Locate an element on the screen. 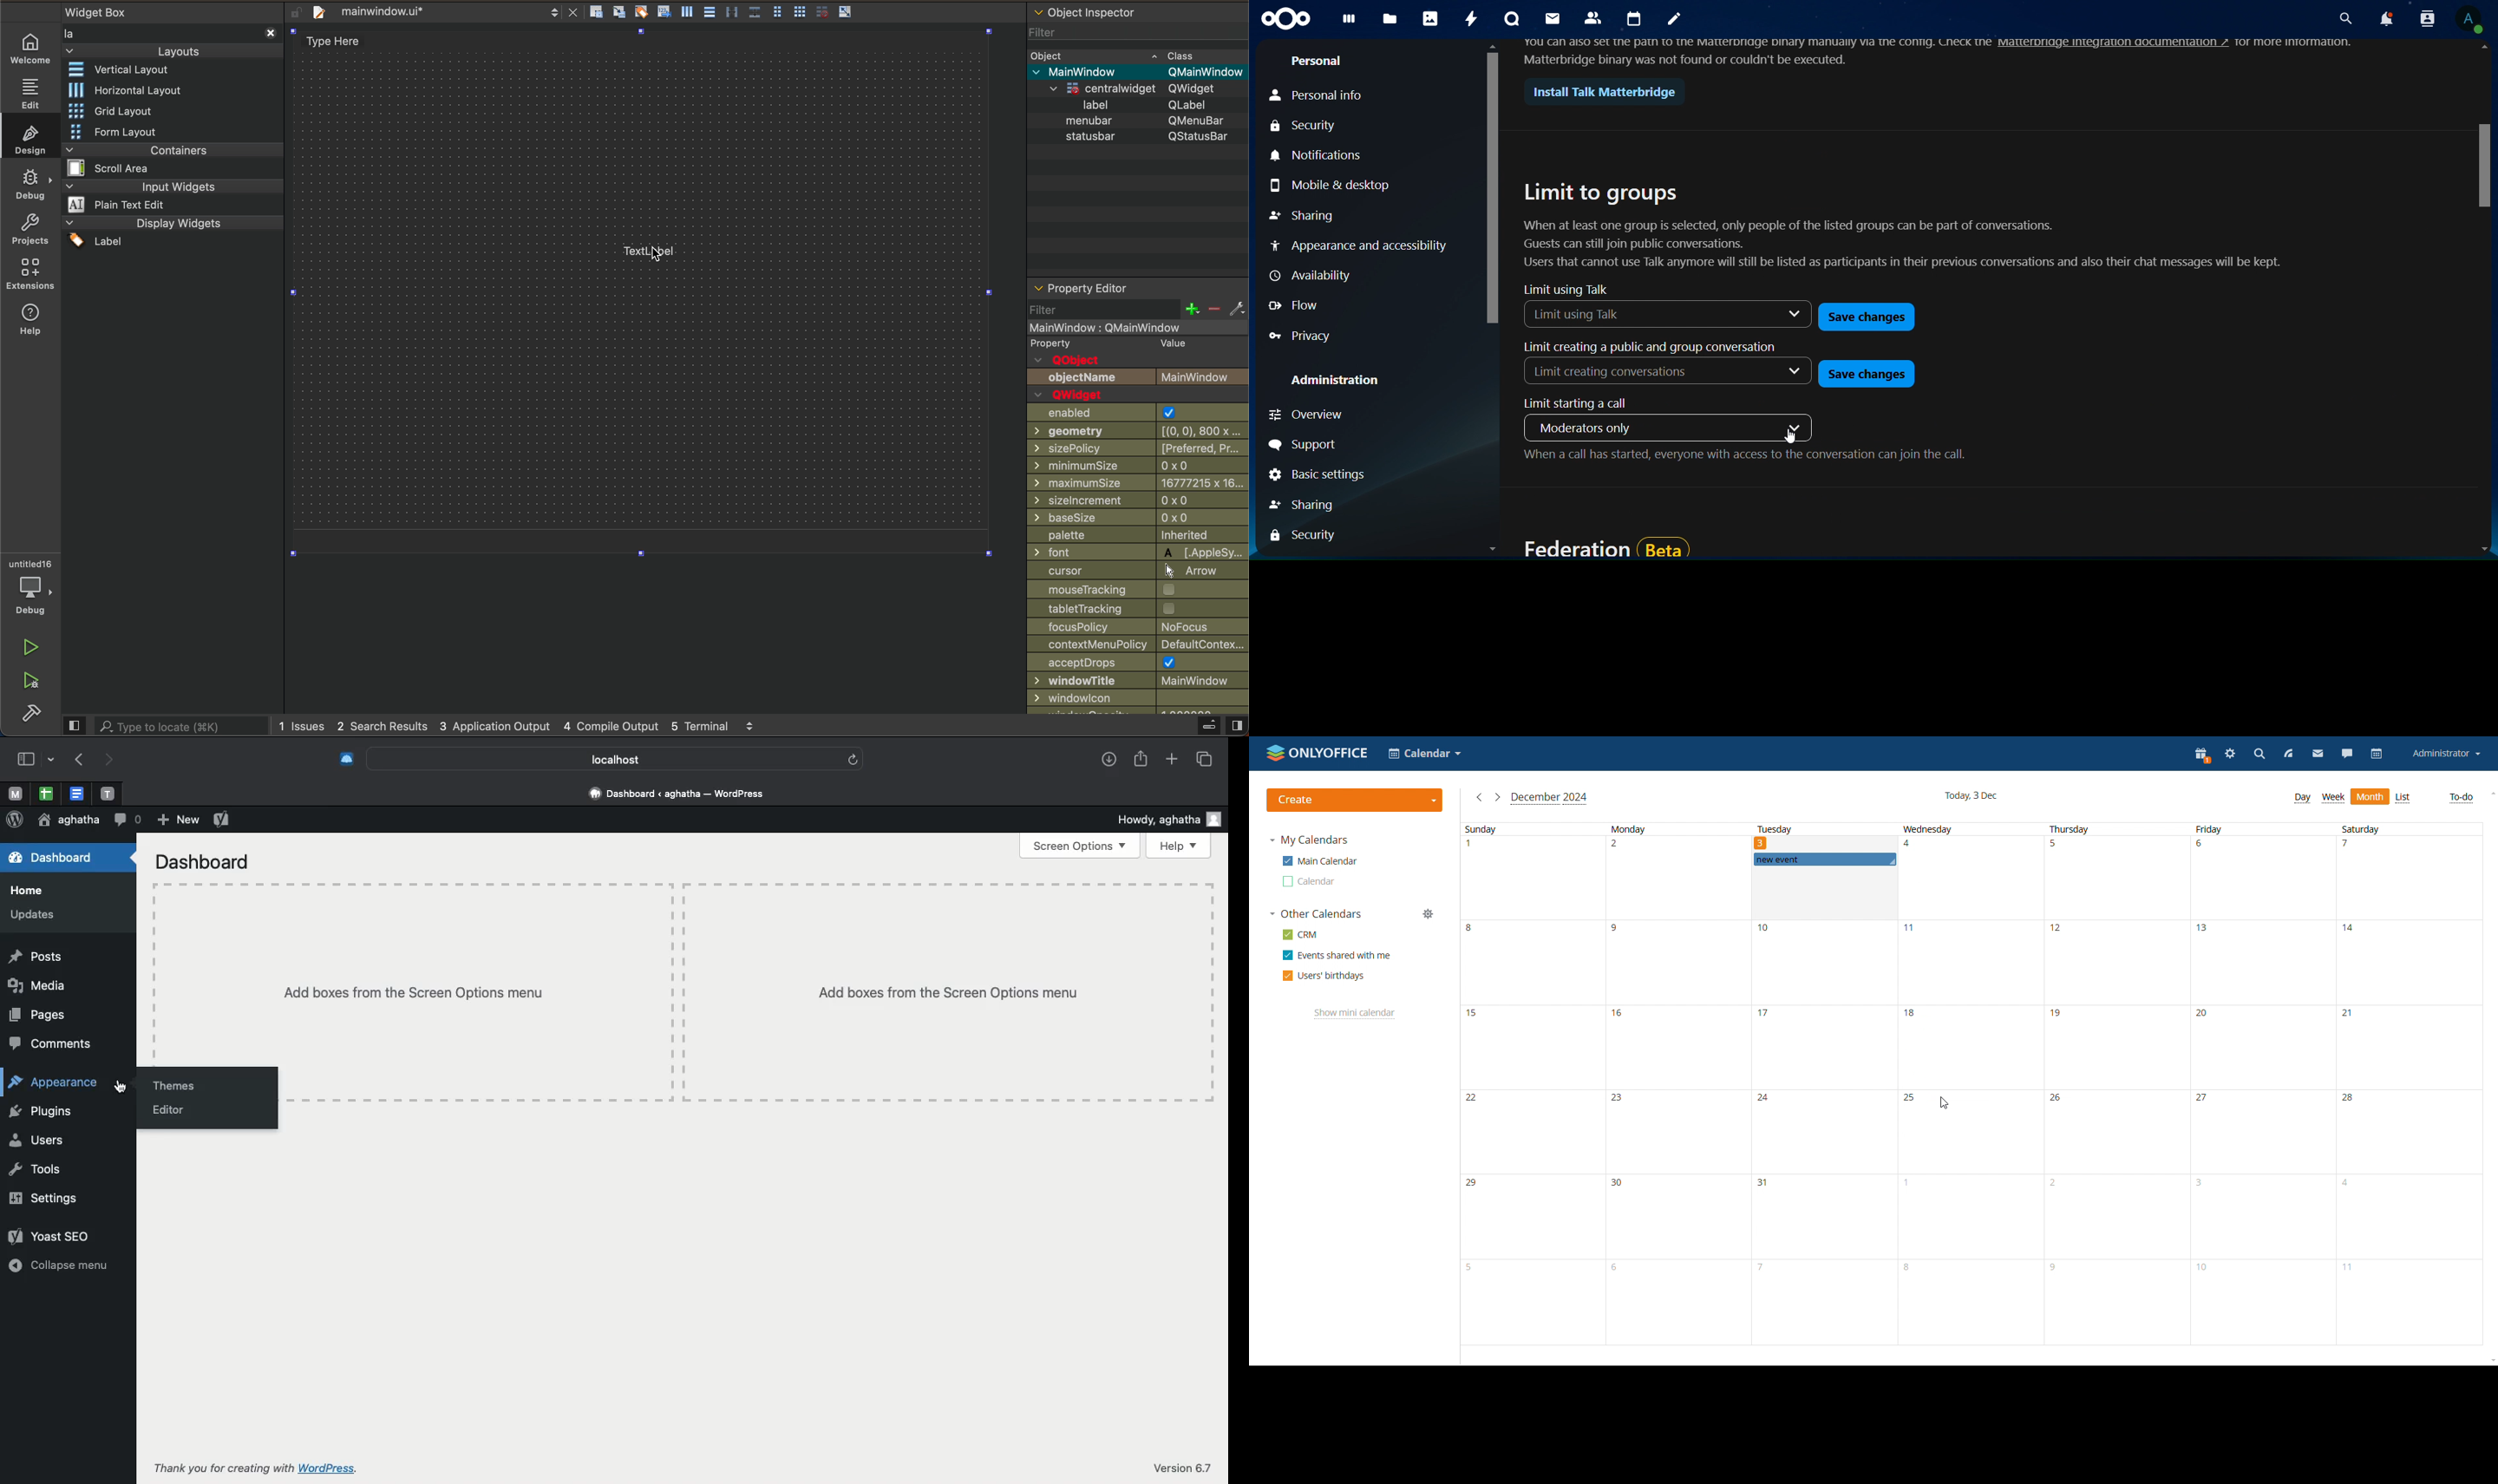 This screenshot has width=2520, height=1484. enabled is located at coordinates (1137, 412).